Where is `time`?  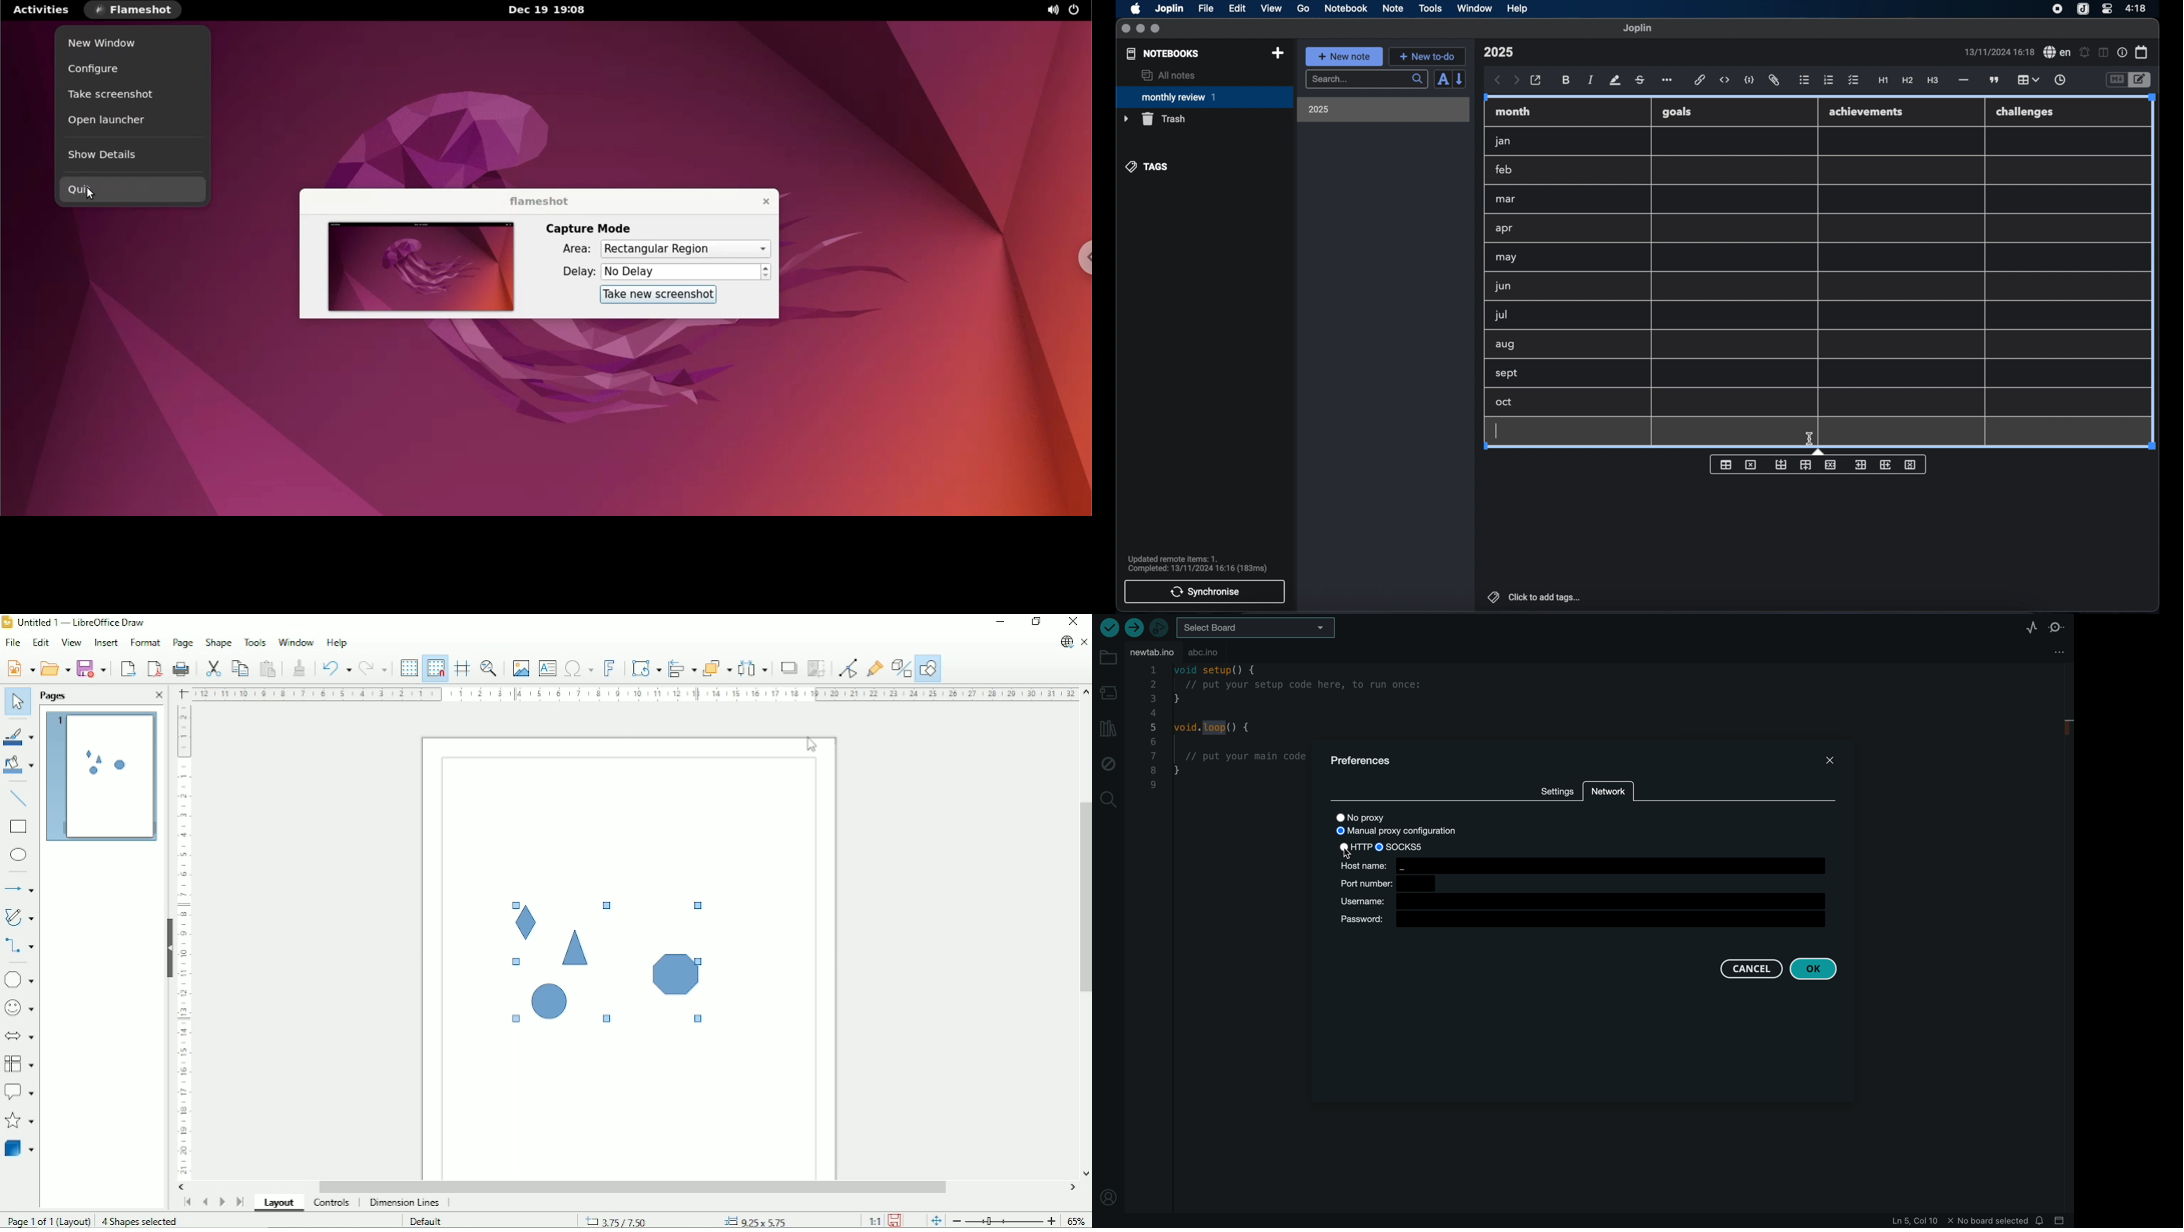 time is located at coordinates (2138, 8).